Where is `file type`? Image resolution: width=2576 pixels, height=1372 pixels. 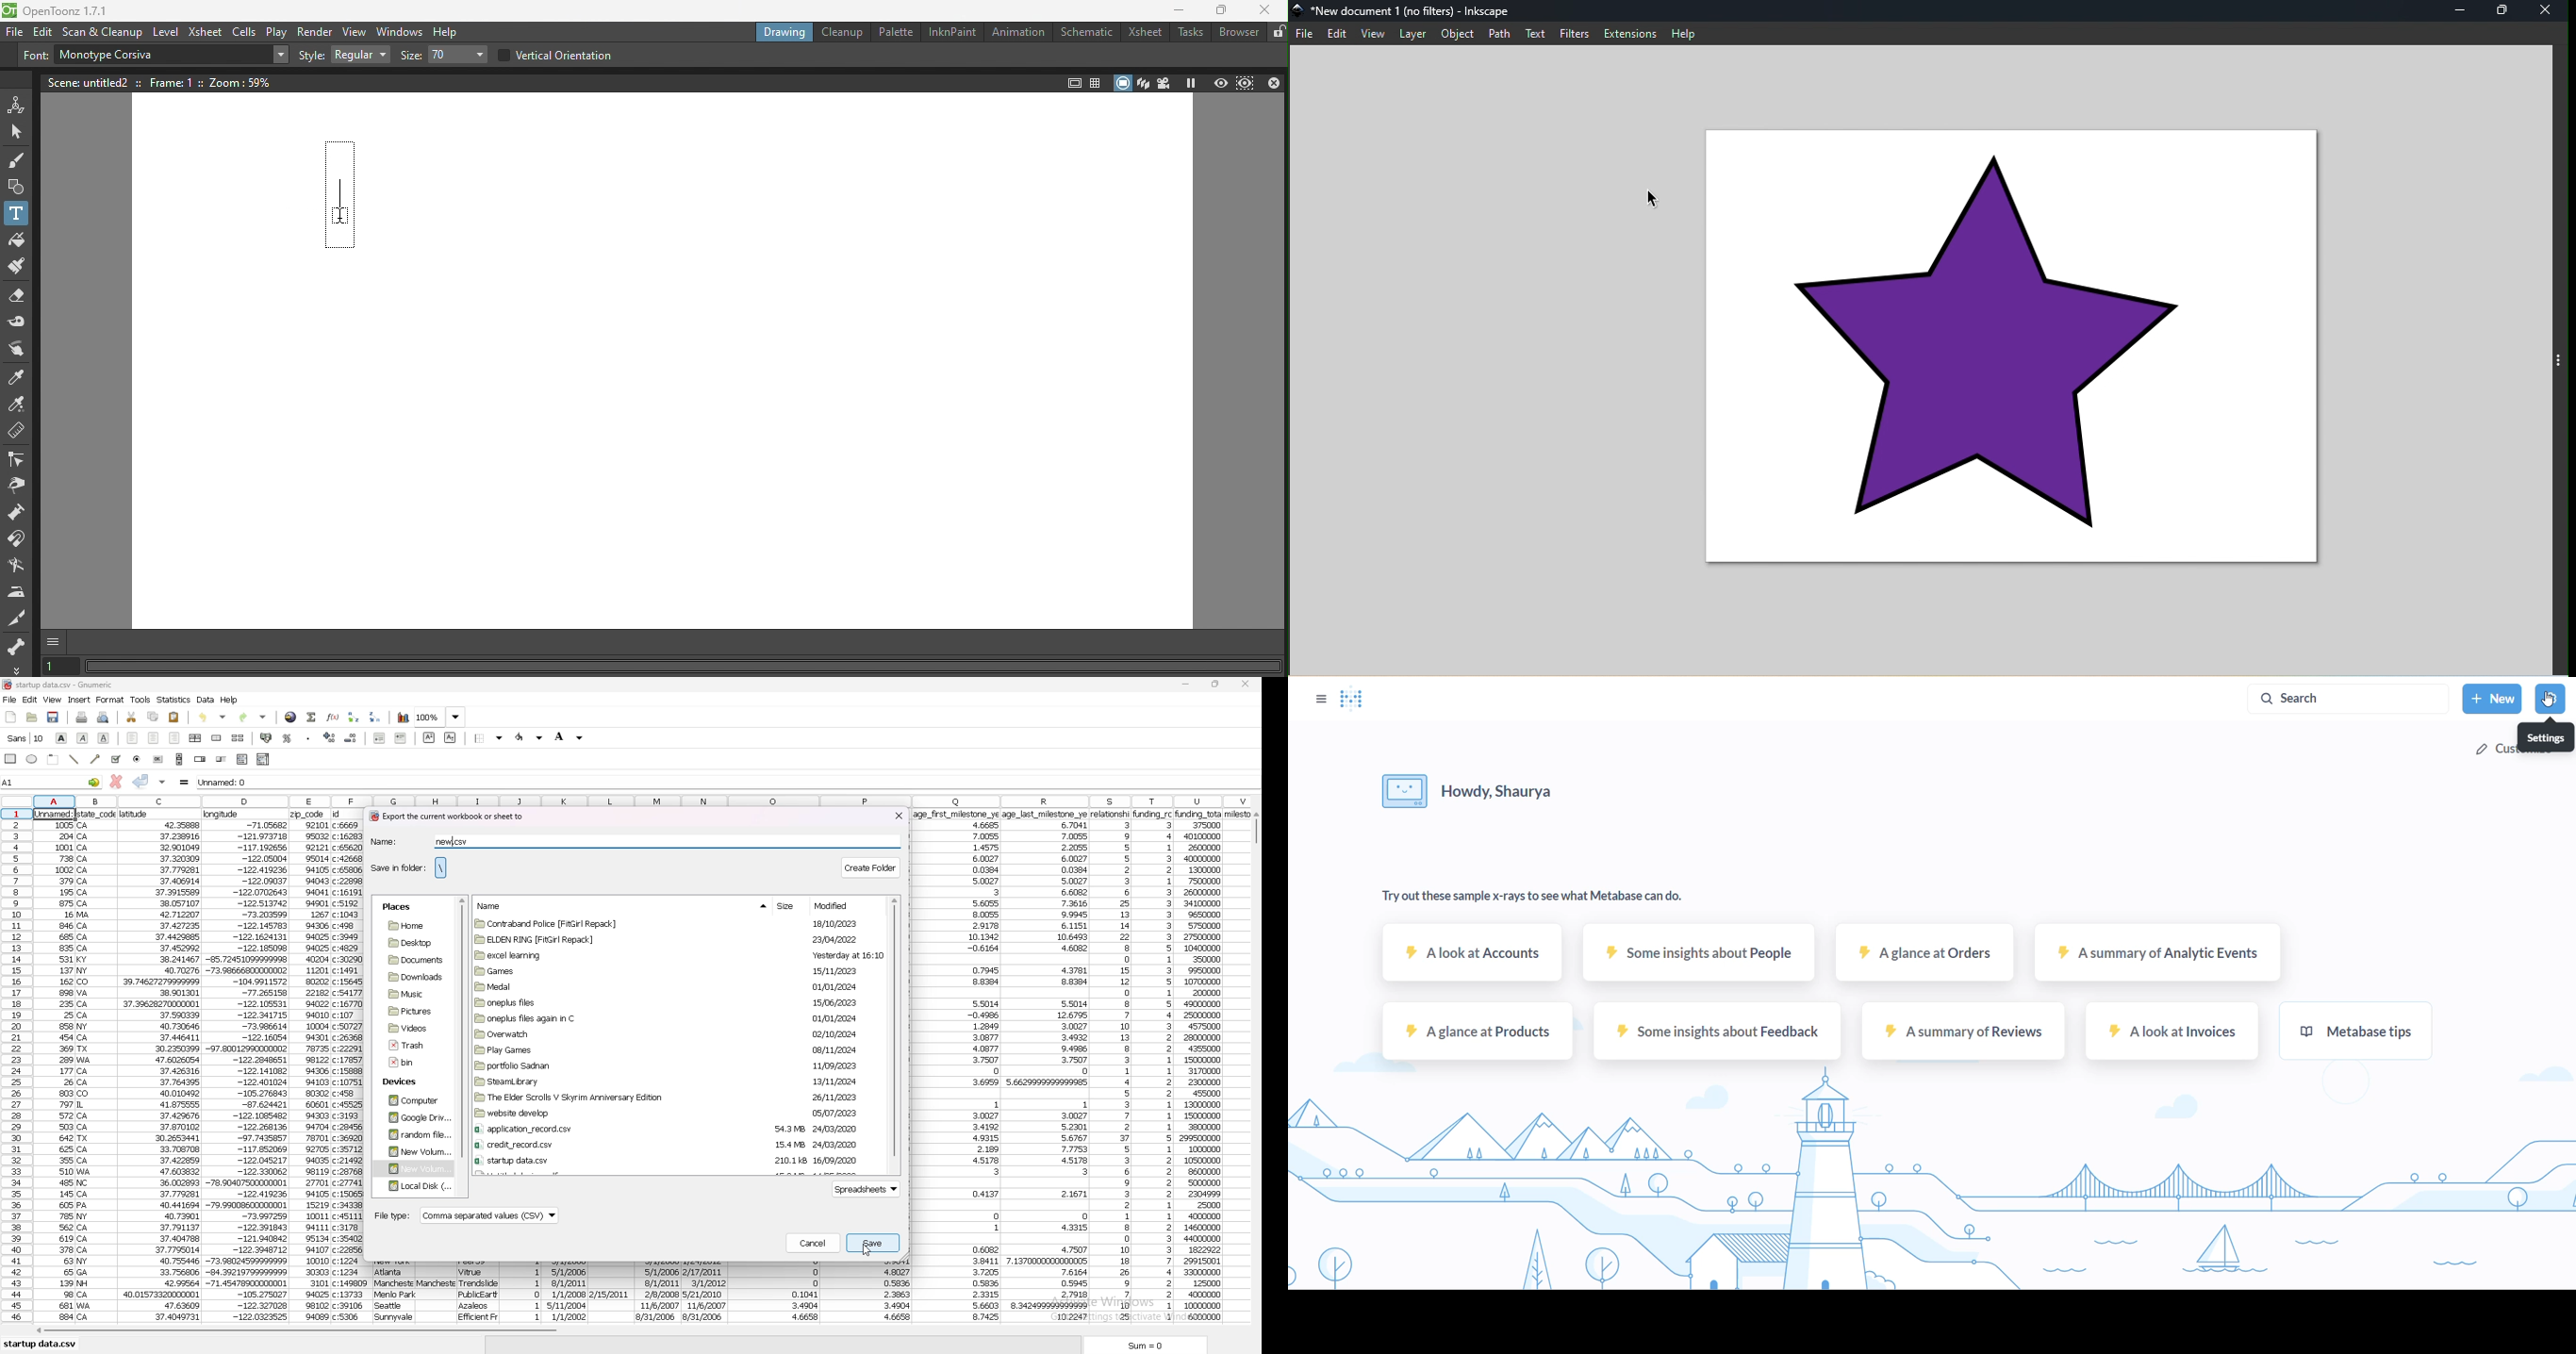
file type is located at coordinates (465, 1217).